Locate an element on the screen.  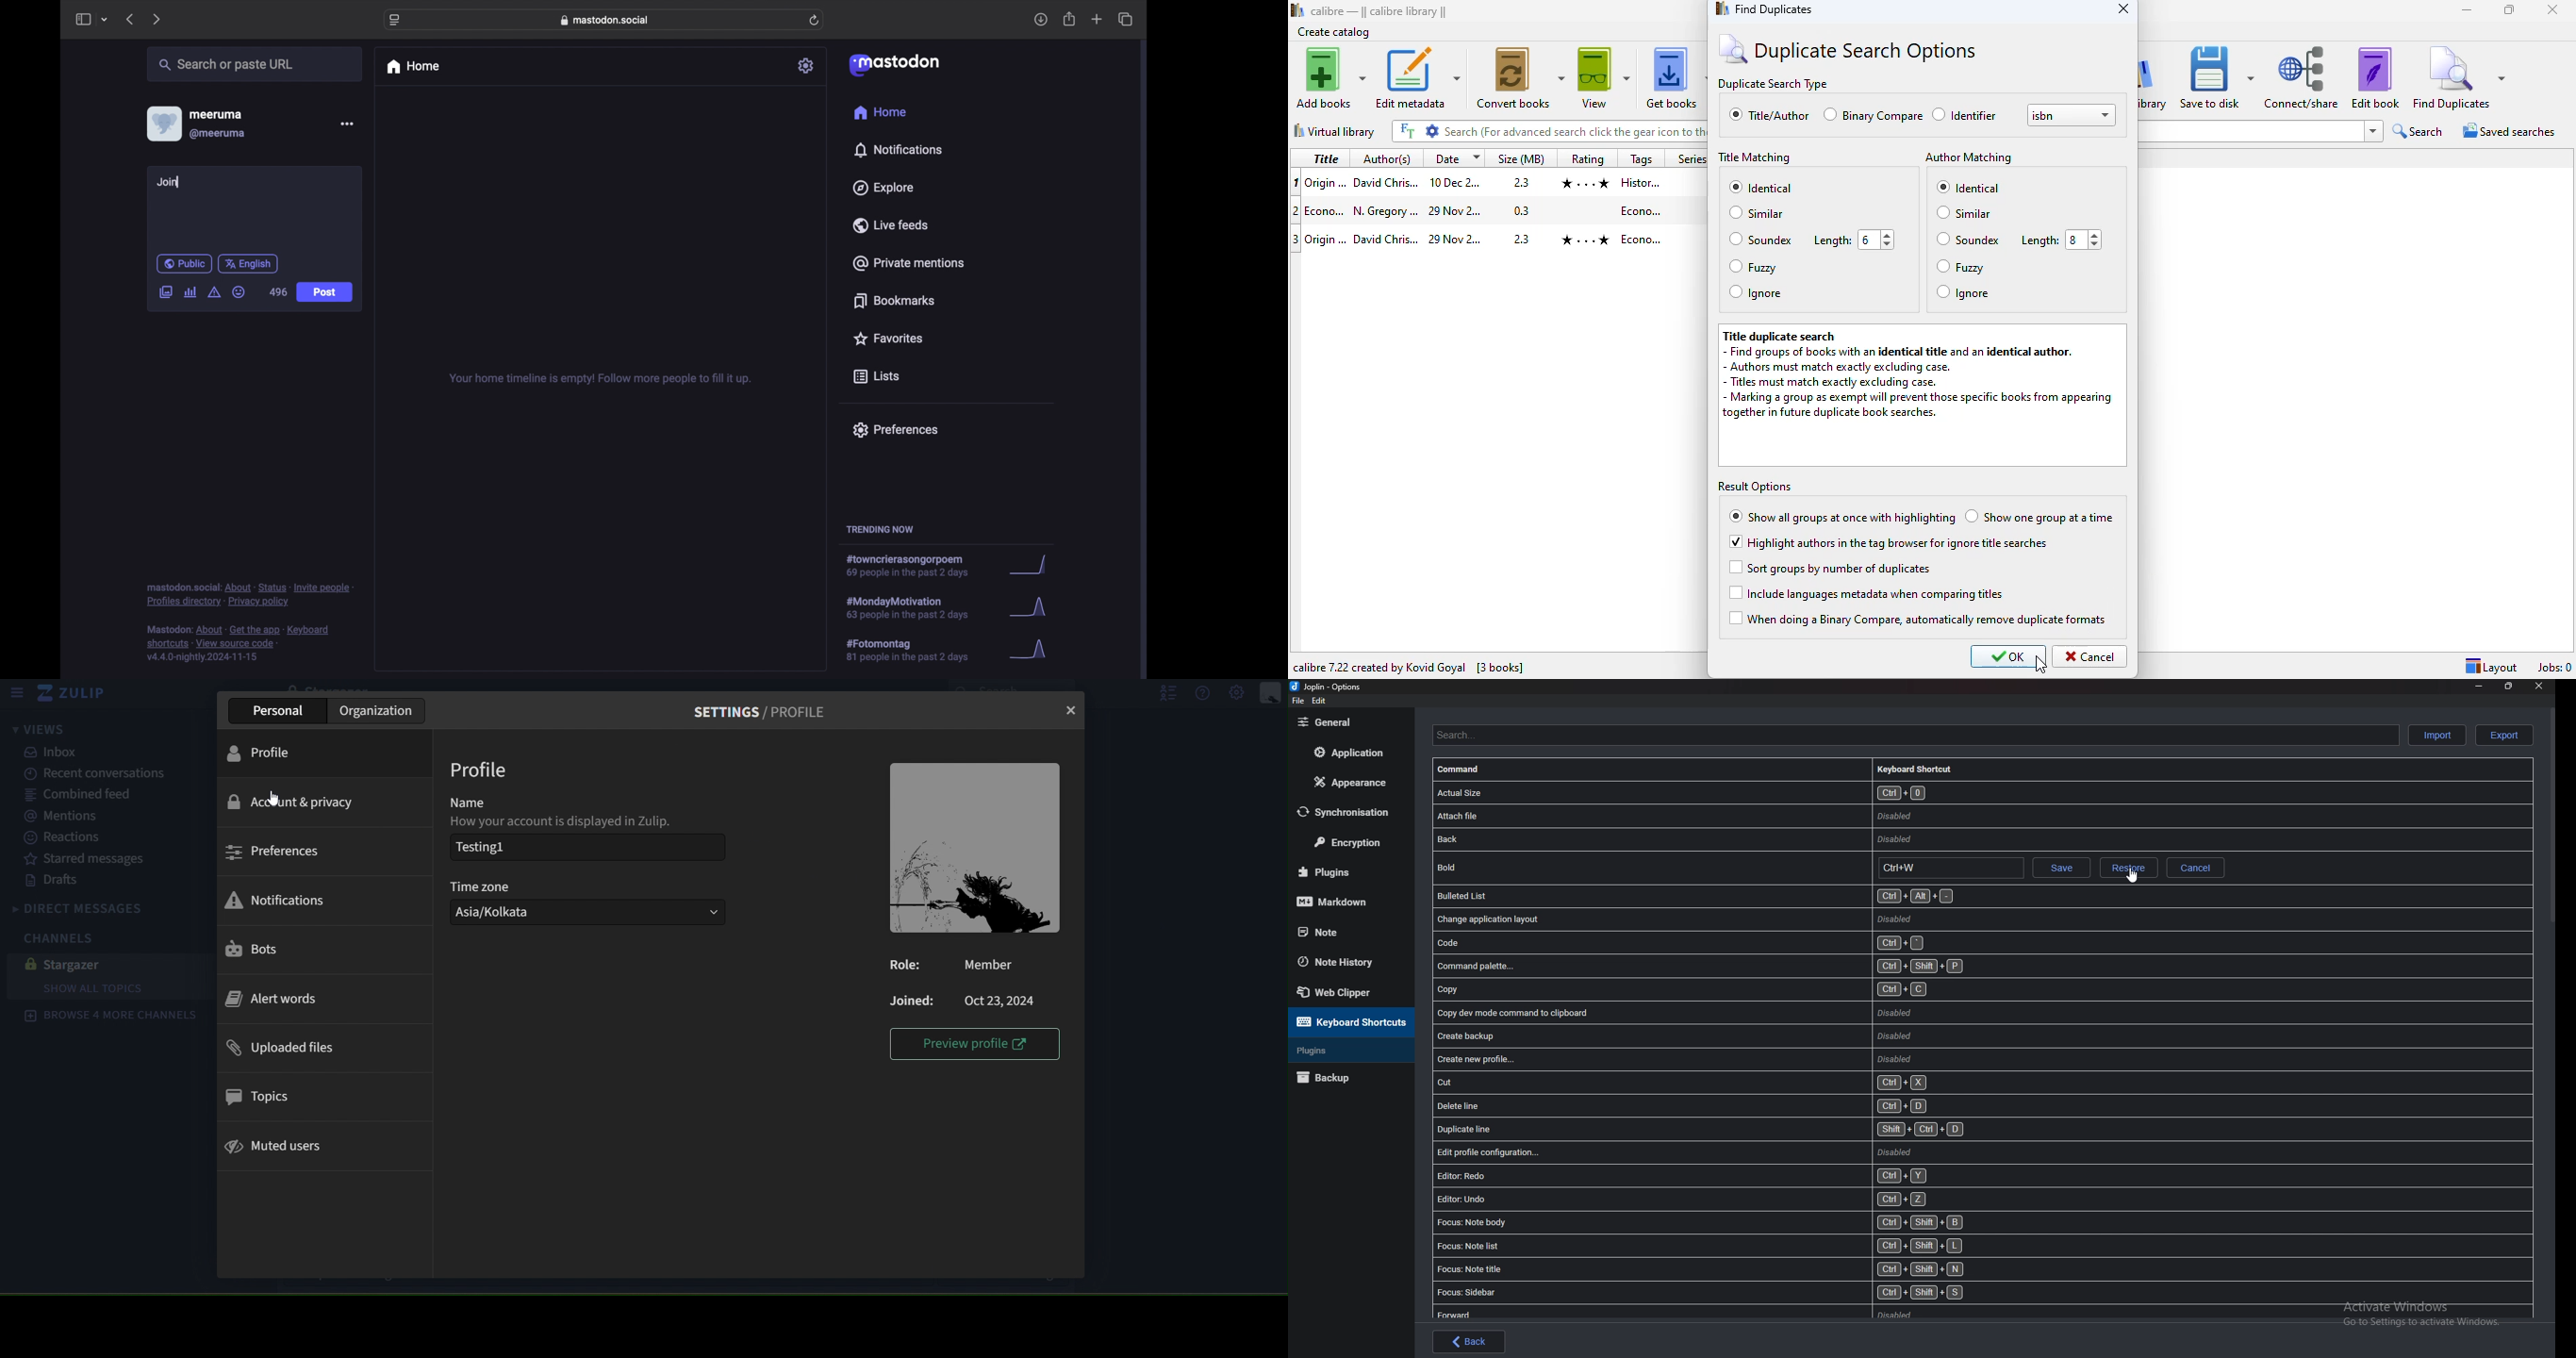
add image is located at coordinates (165, 293).